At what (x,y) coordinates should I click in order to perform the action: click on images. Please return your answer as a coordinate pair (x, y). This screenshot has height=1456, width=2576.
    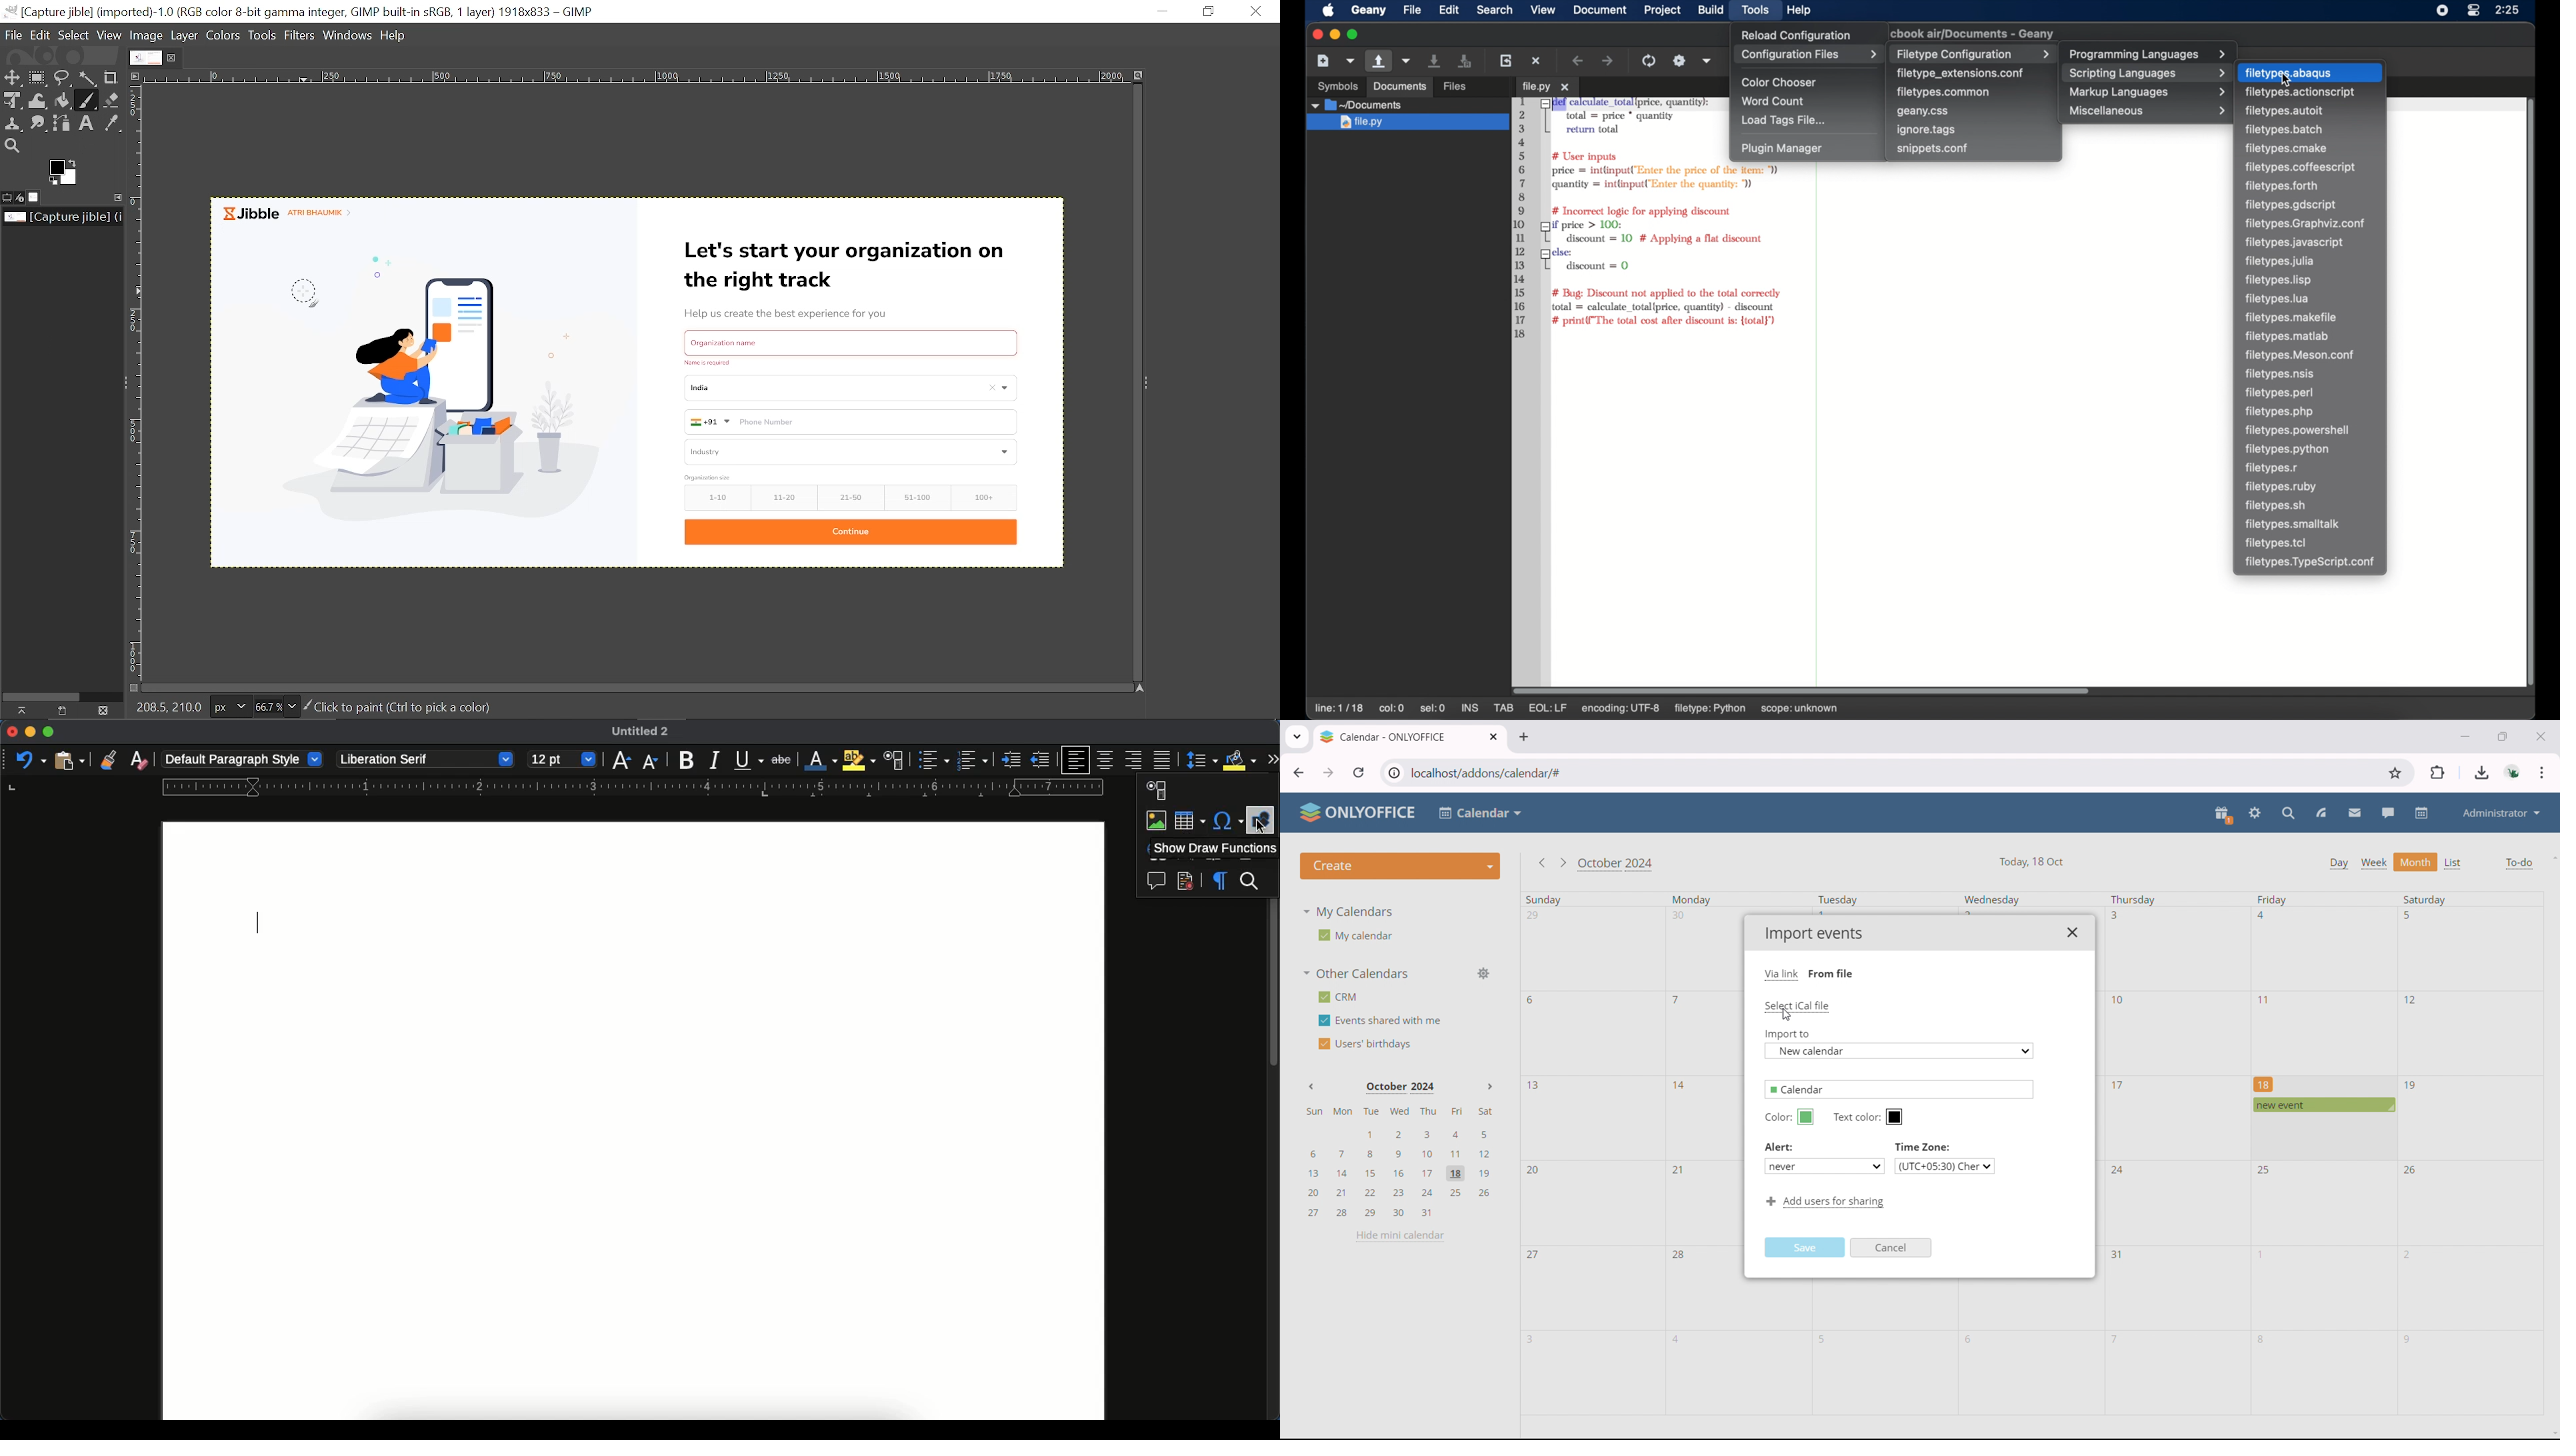
    Looking at the image, I should click on (1157, 821).